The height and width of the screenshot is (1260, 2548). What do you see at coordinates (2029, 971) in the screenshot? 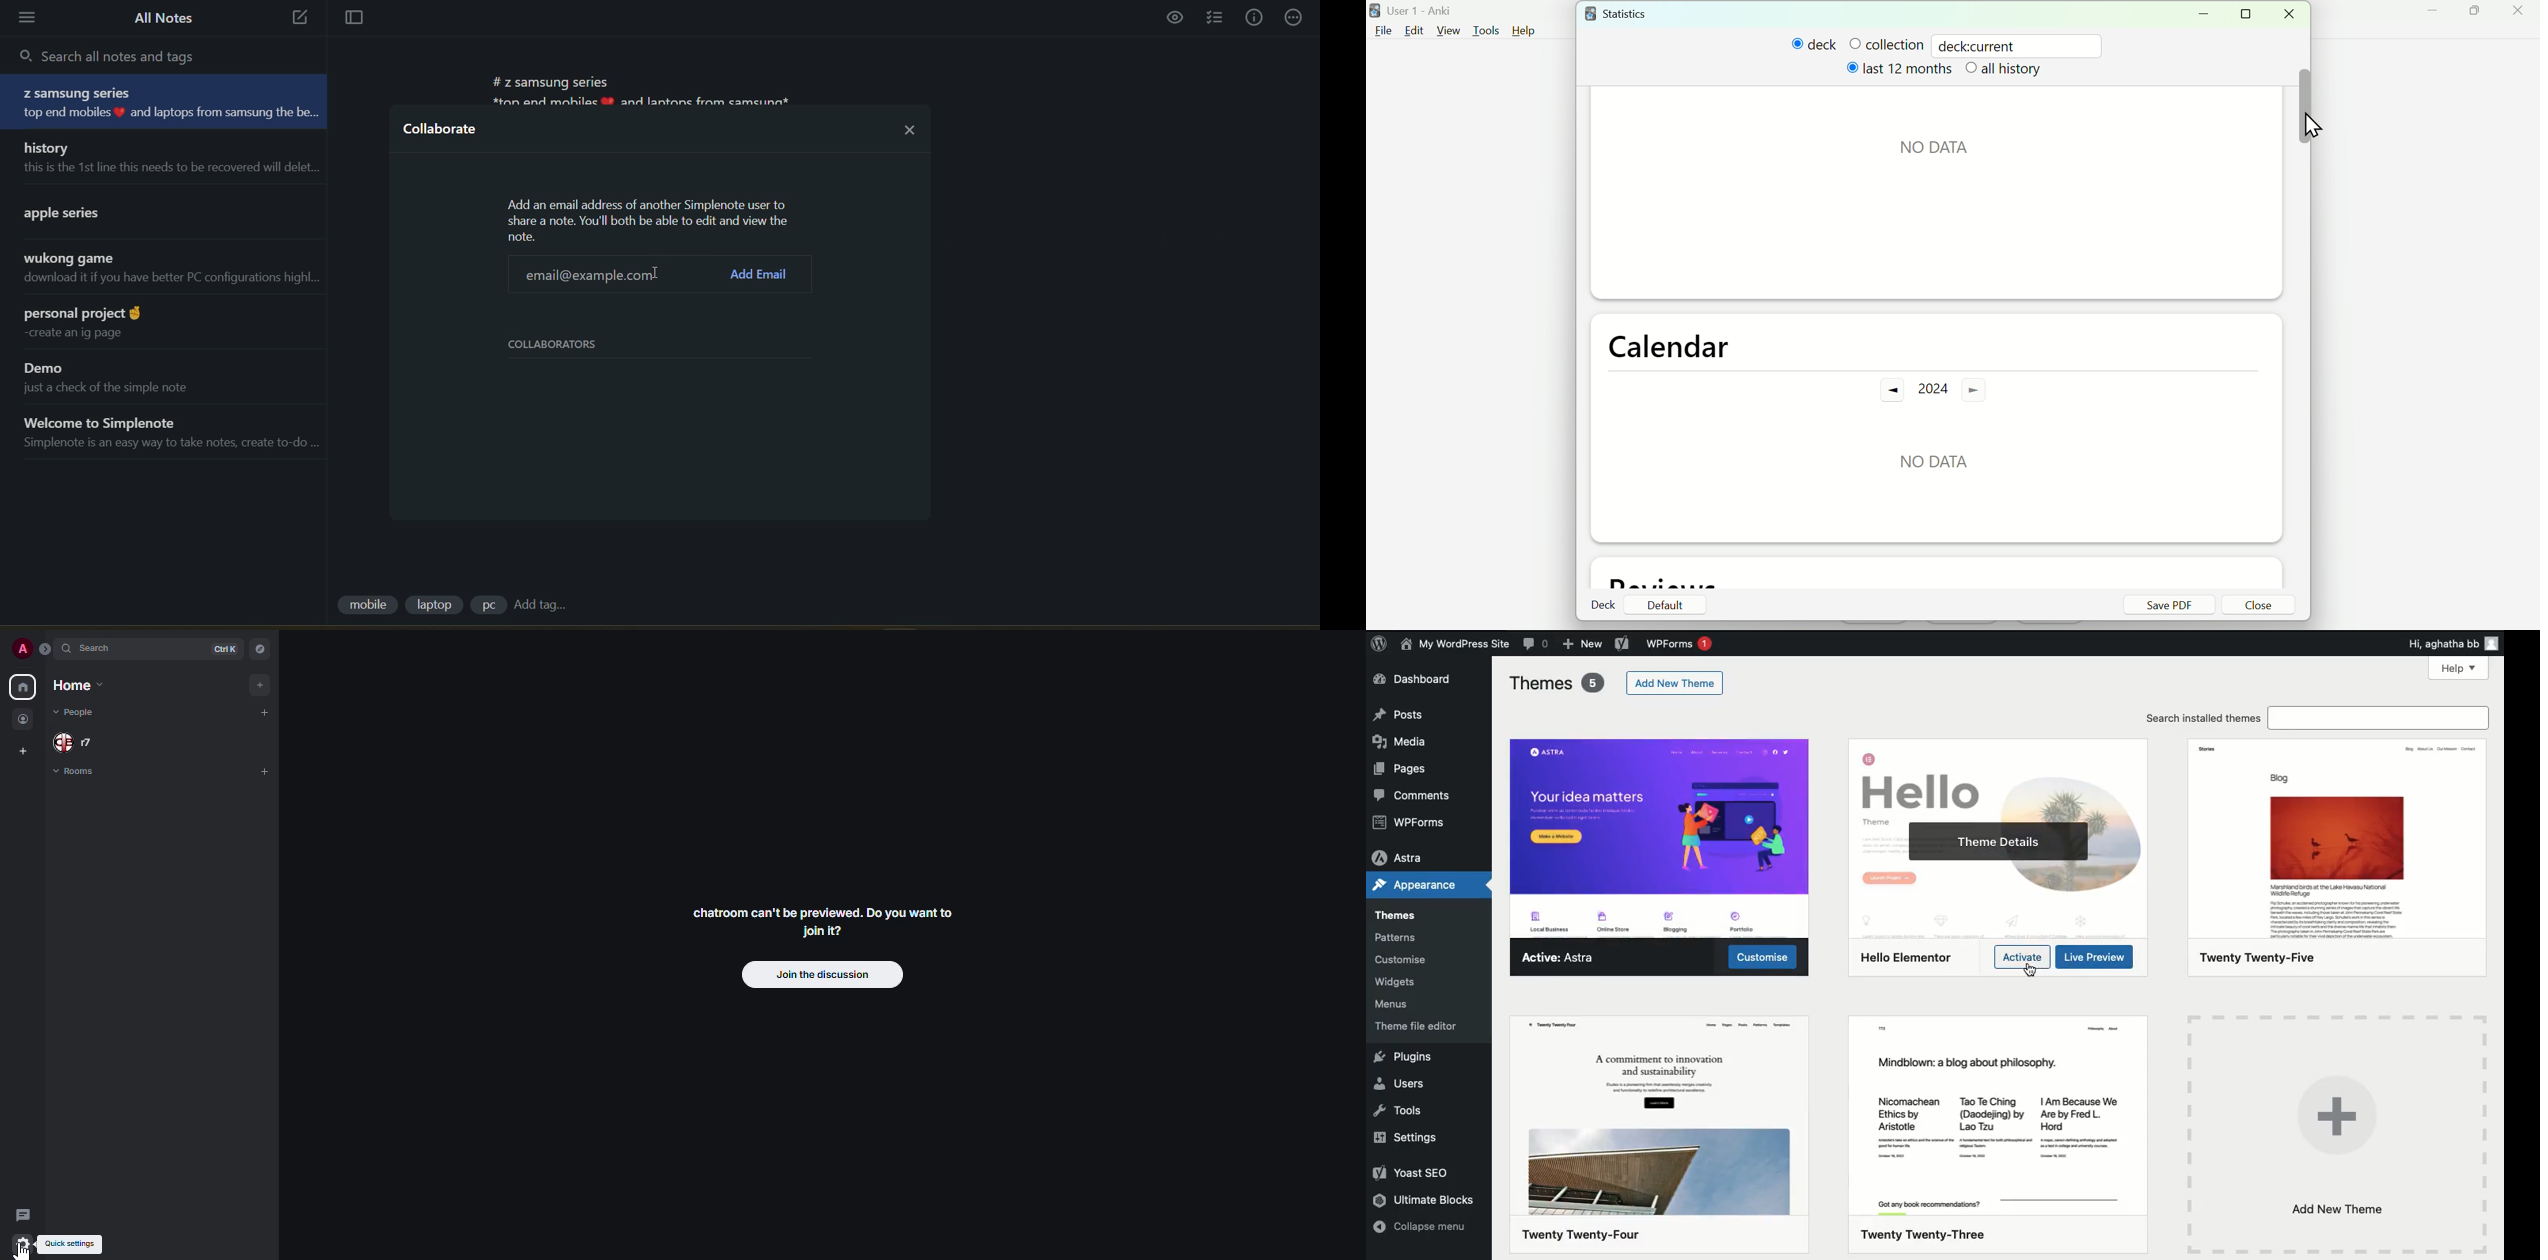
I see `cursor` at bounding box center [2029, 971].